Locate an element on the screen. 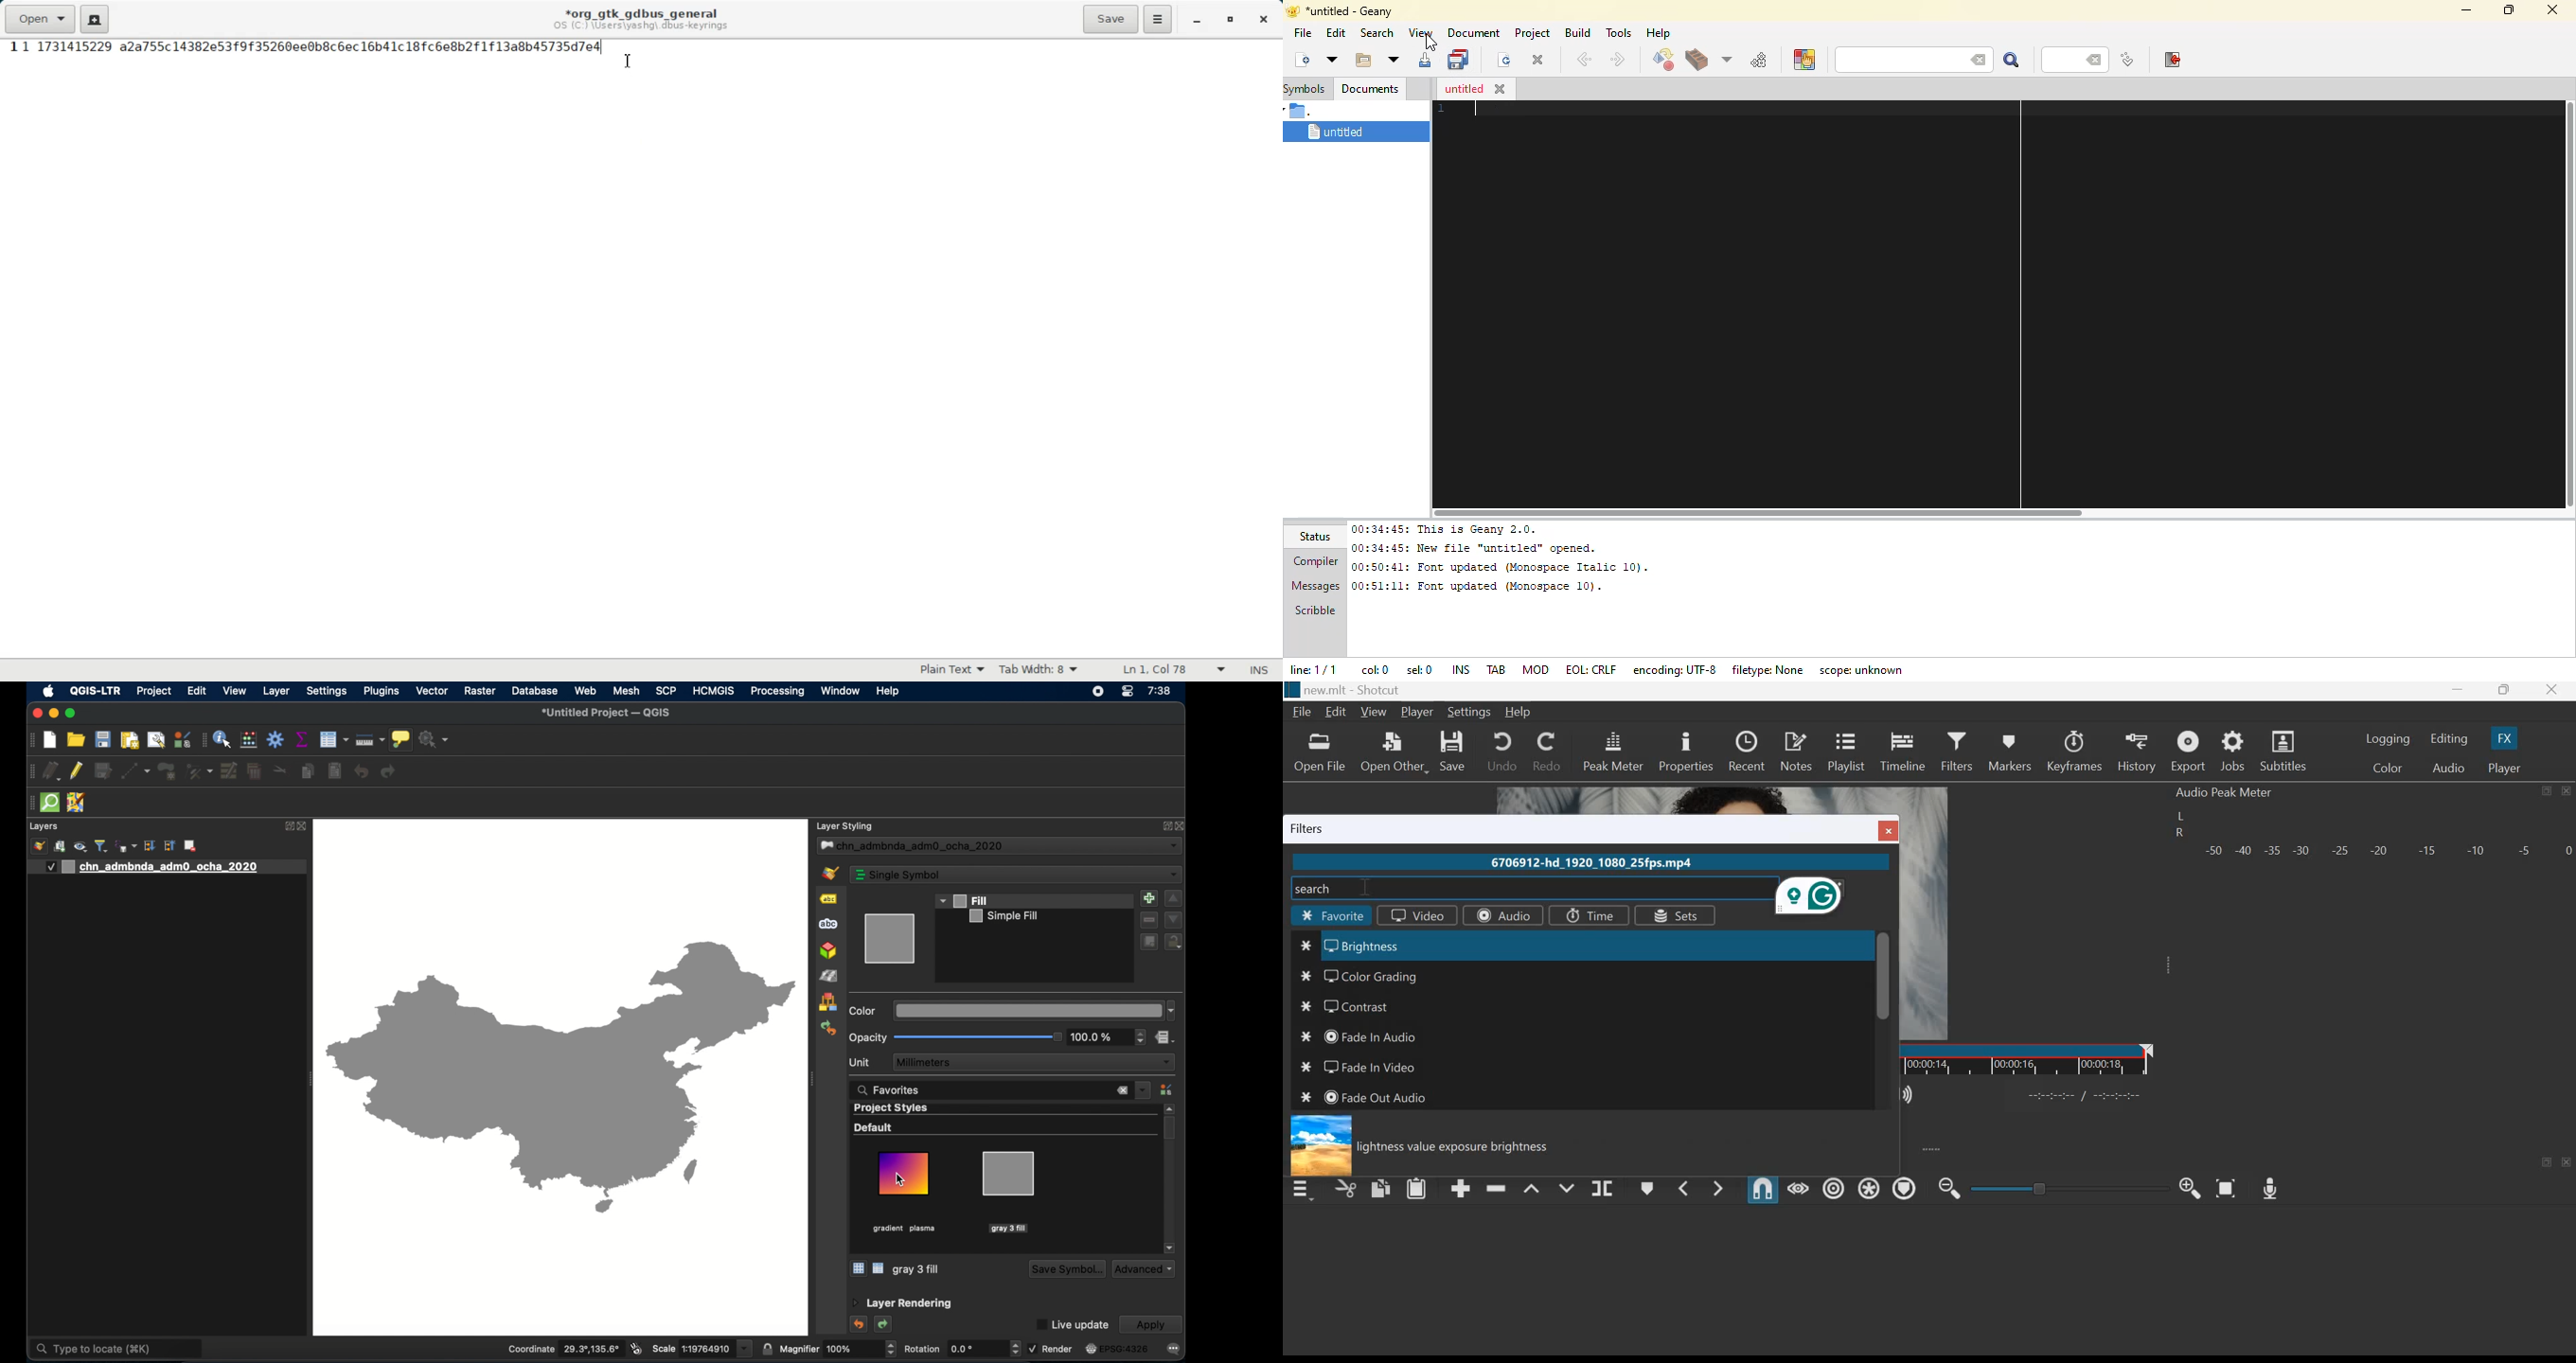 The width and height of the screenshot is (2576, 1372). current layer edits is located at coordinates (52, 771).